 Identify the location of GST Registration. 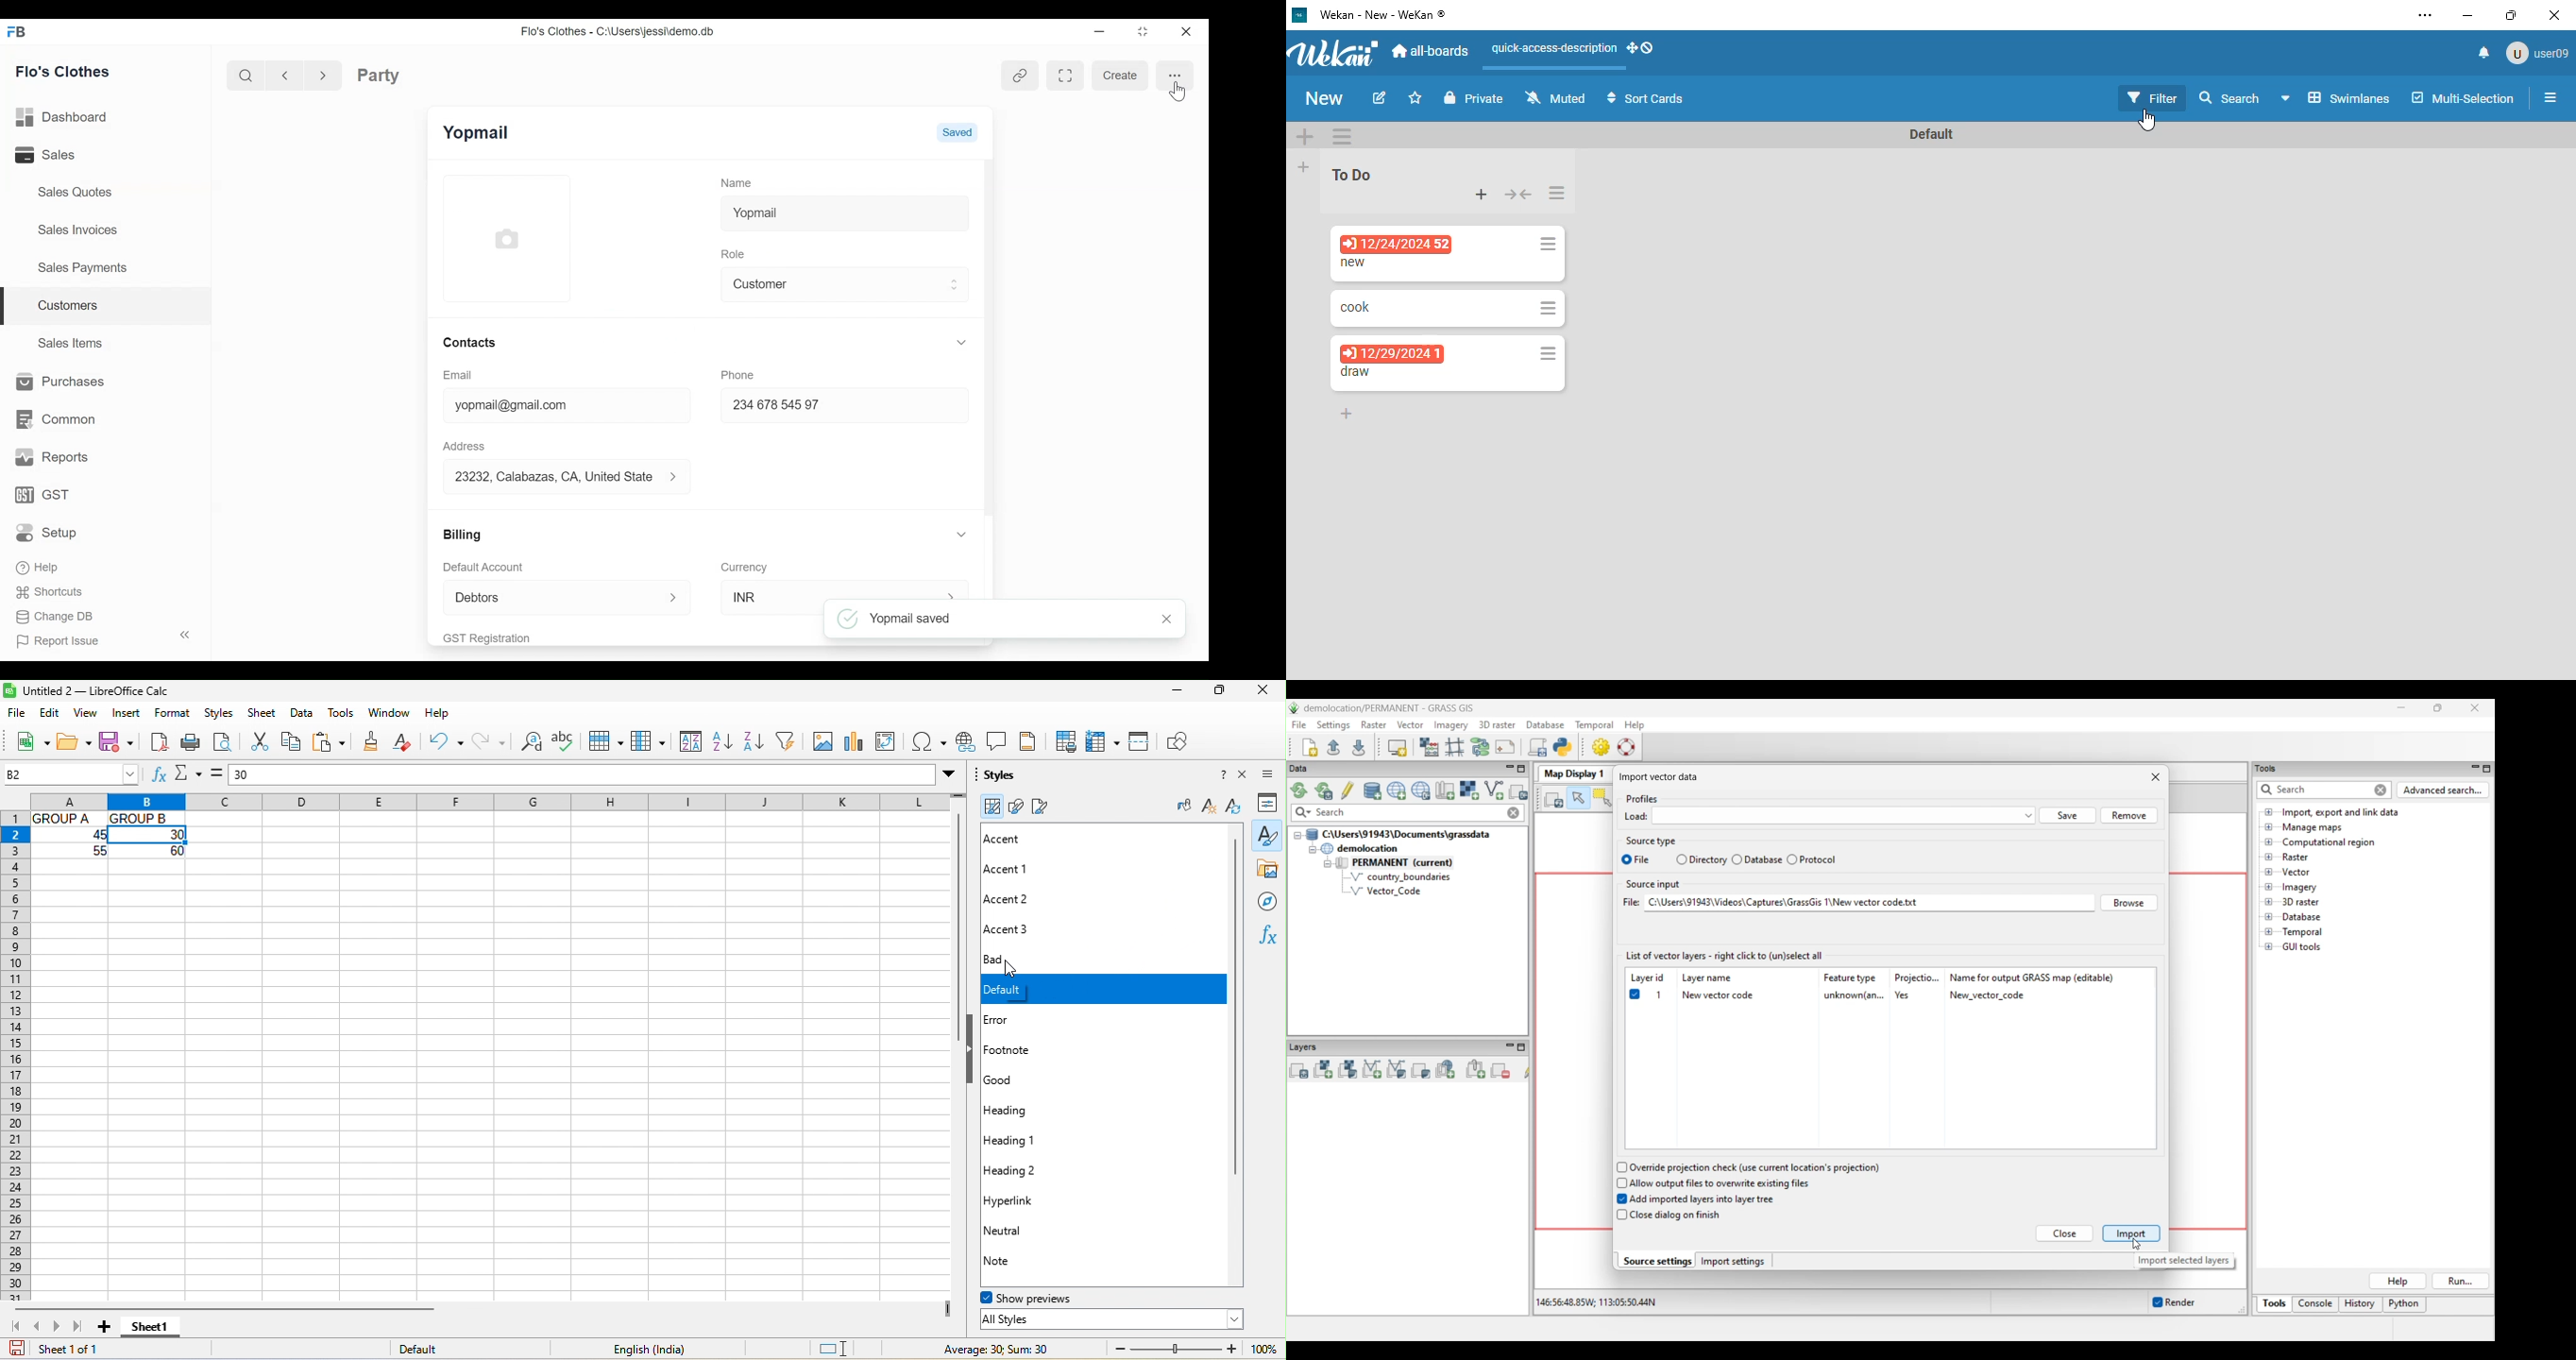
(505, 637).